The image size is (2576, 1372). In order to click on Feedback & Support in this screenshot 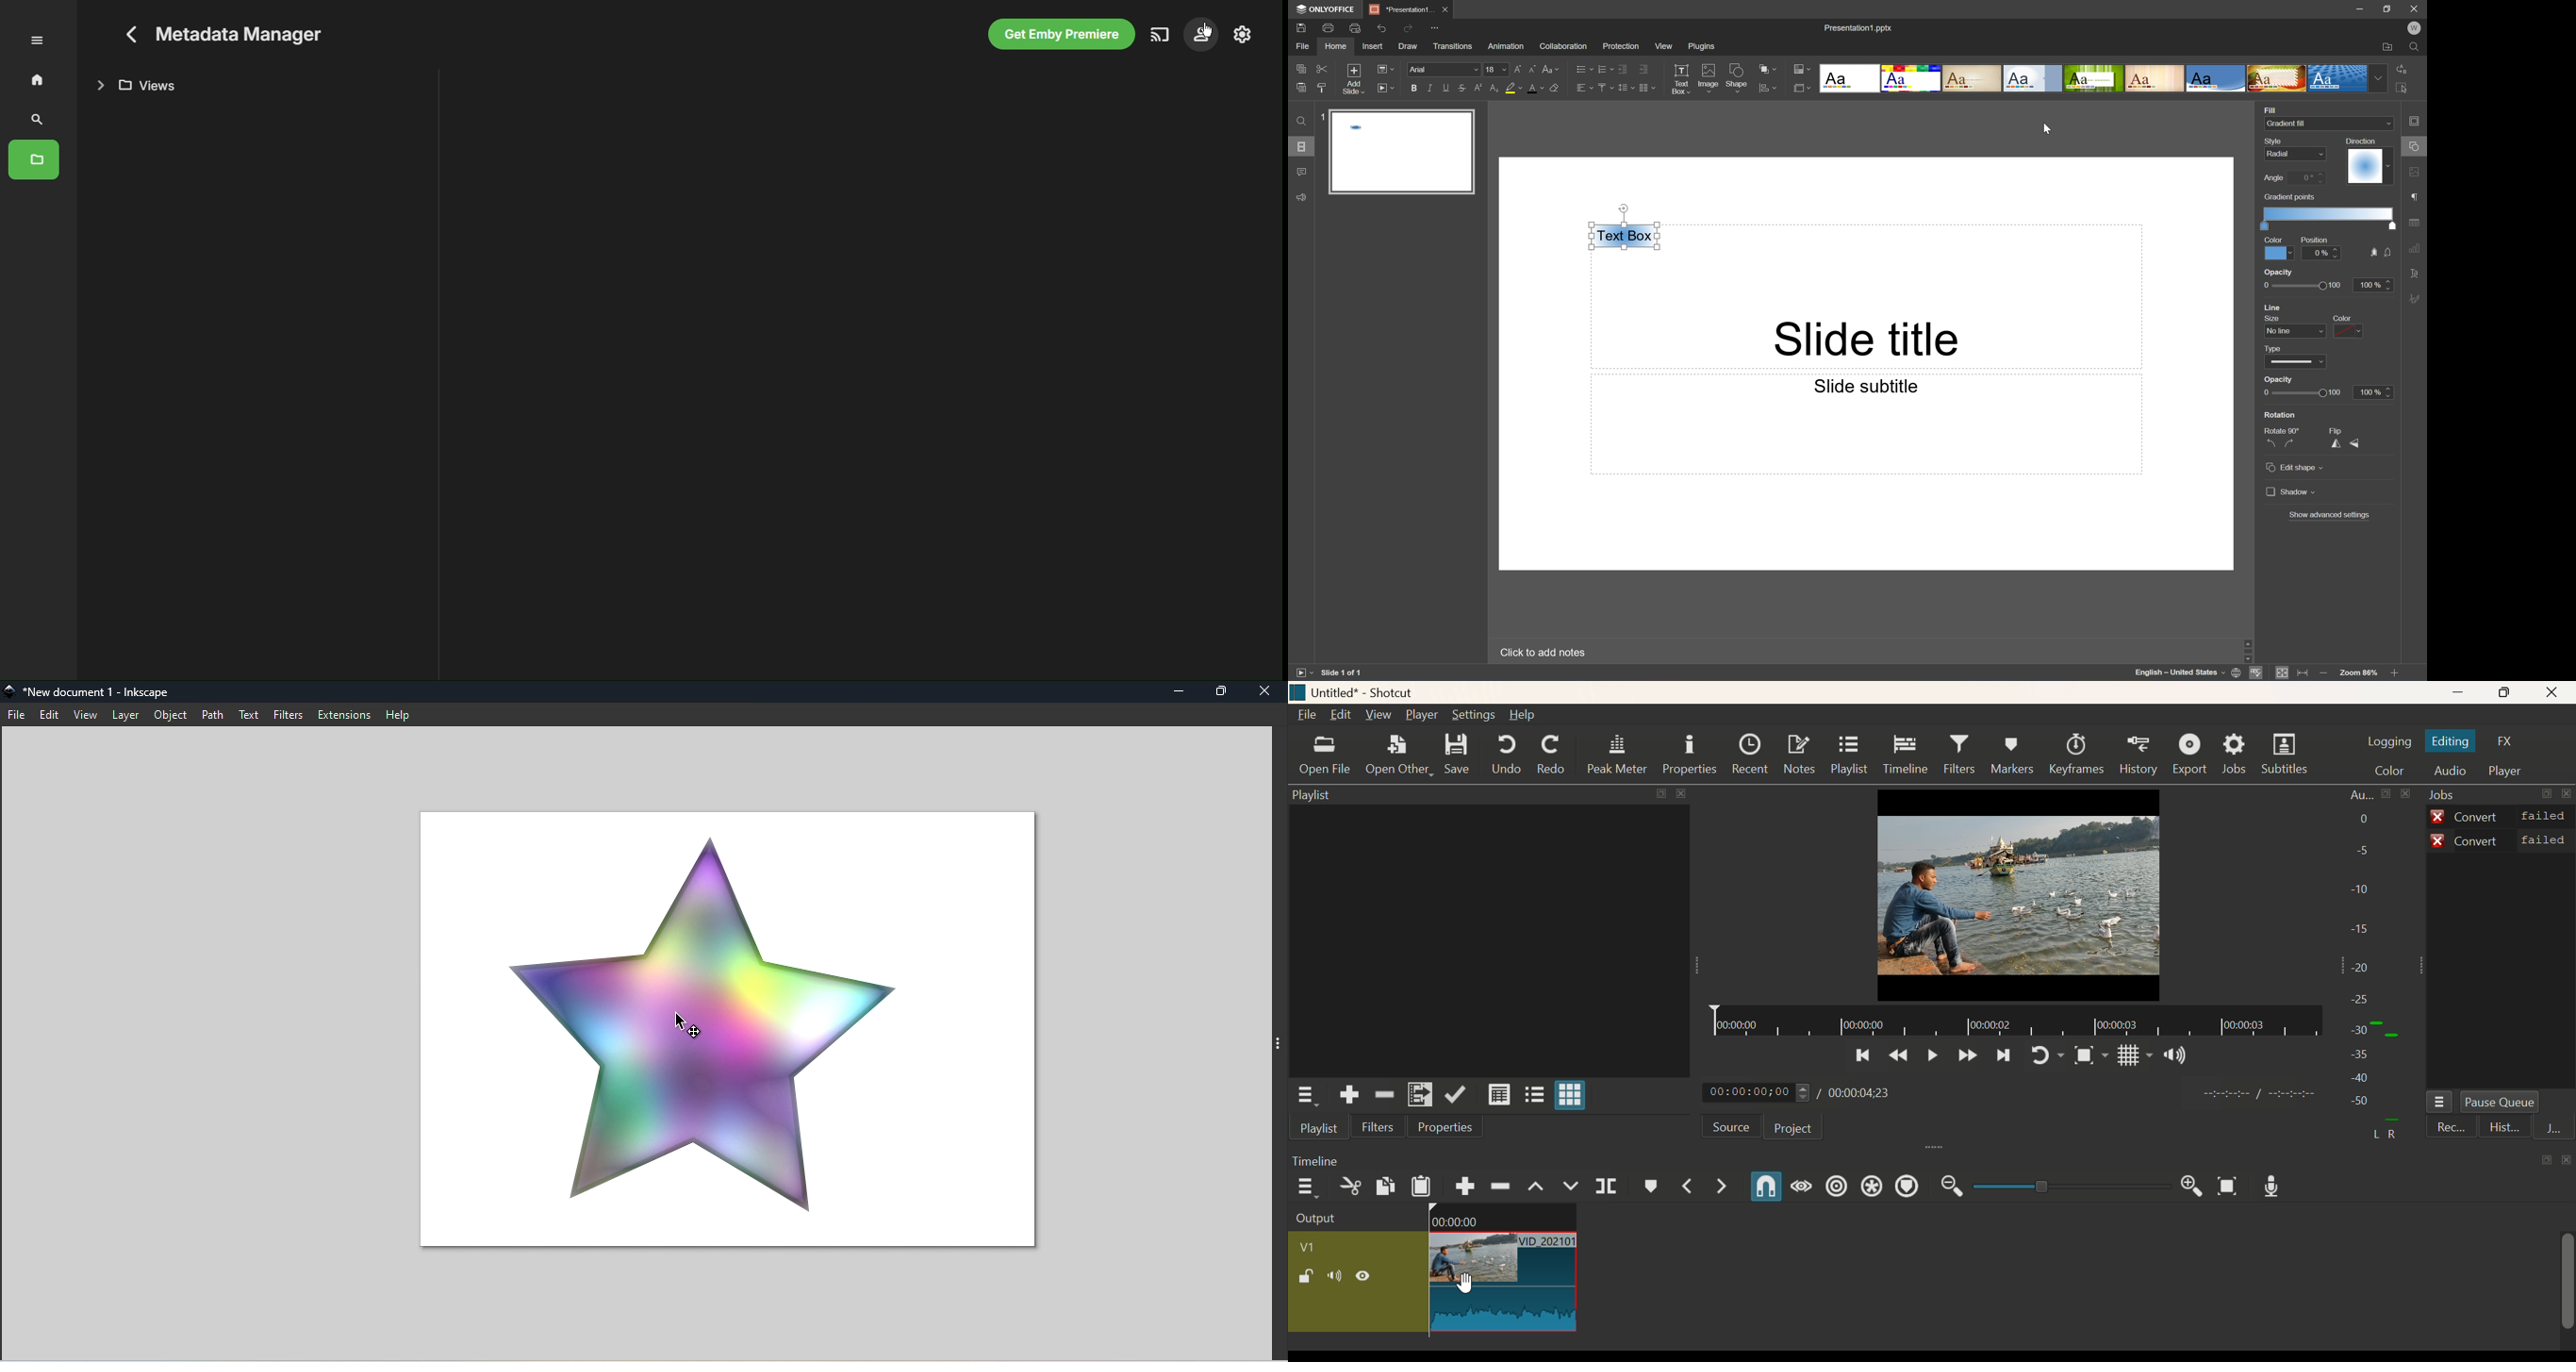, I will do `click(1301, 198)`.